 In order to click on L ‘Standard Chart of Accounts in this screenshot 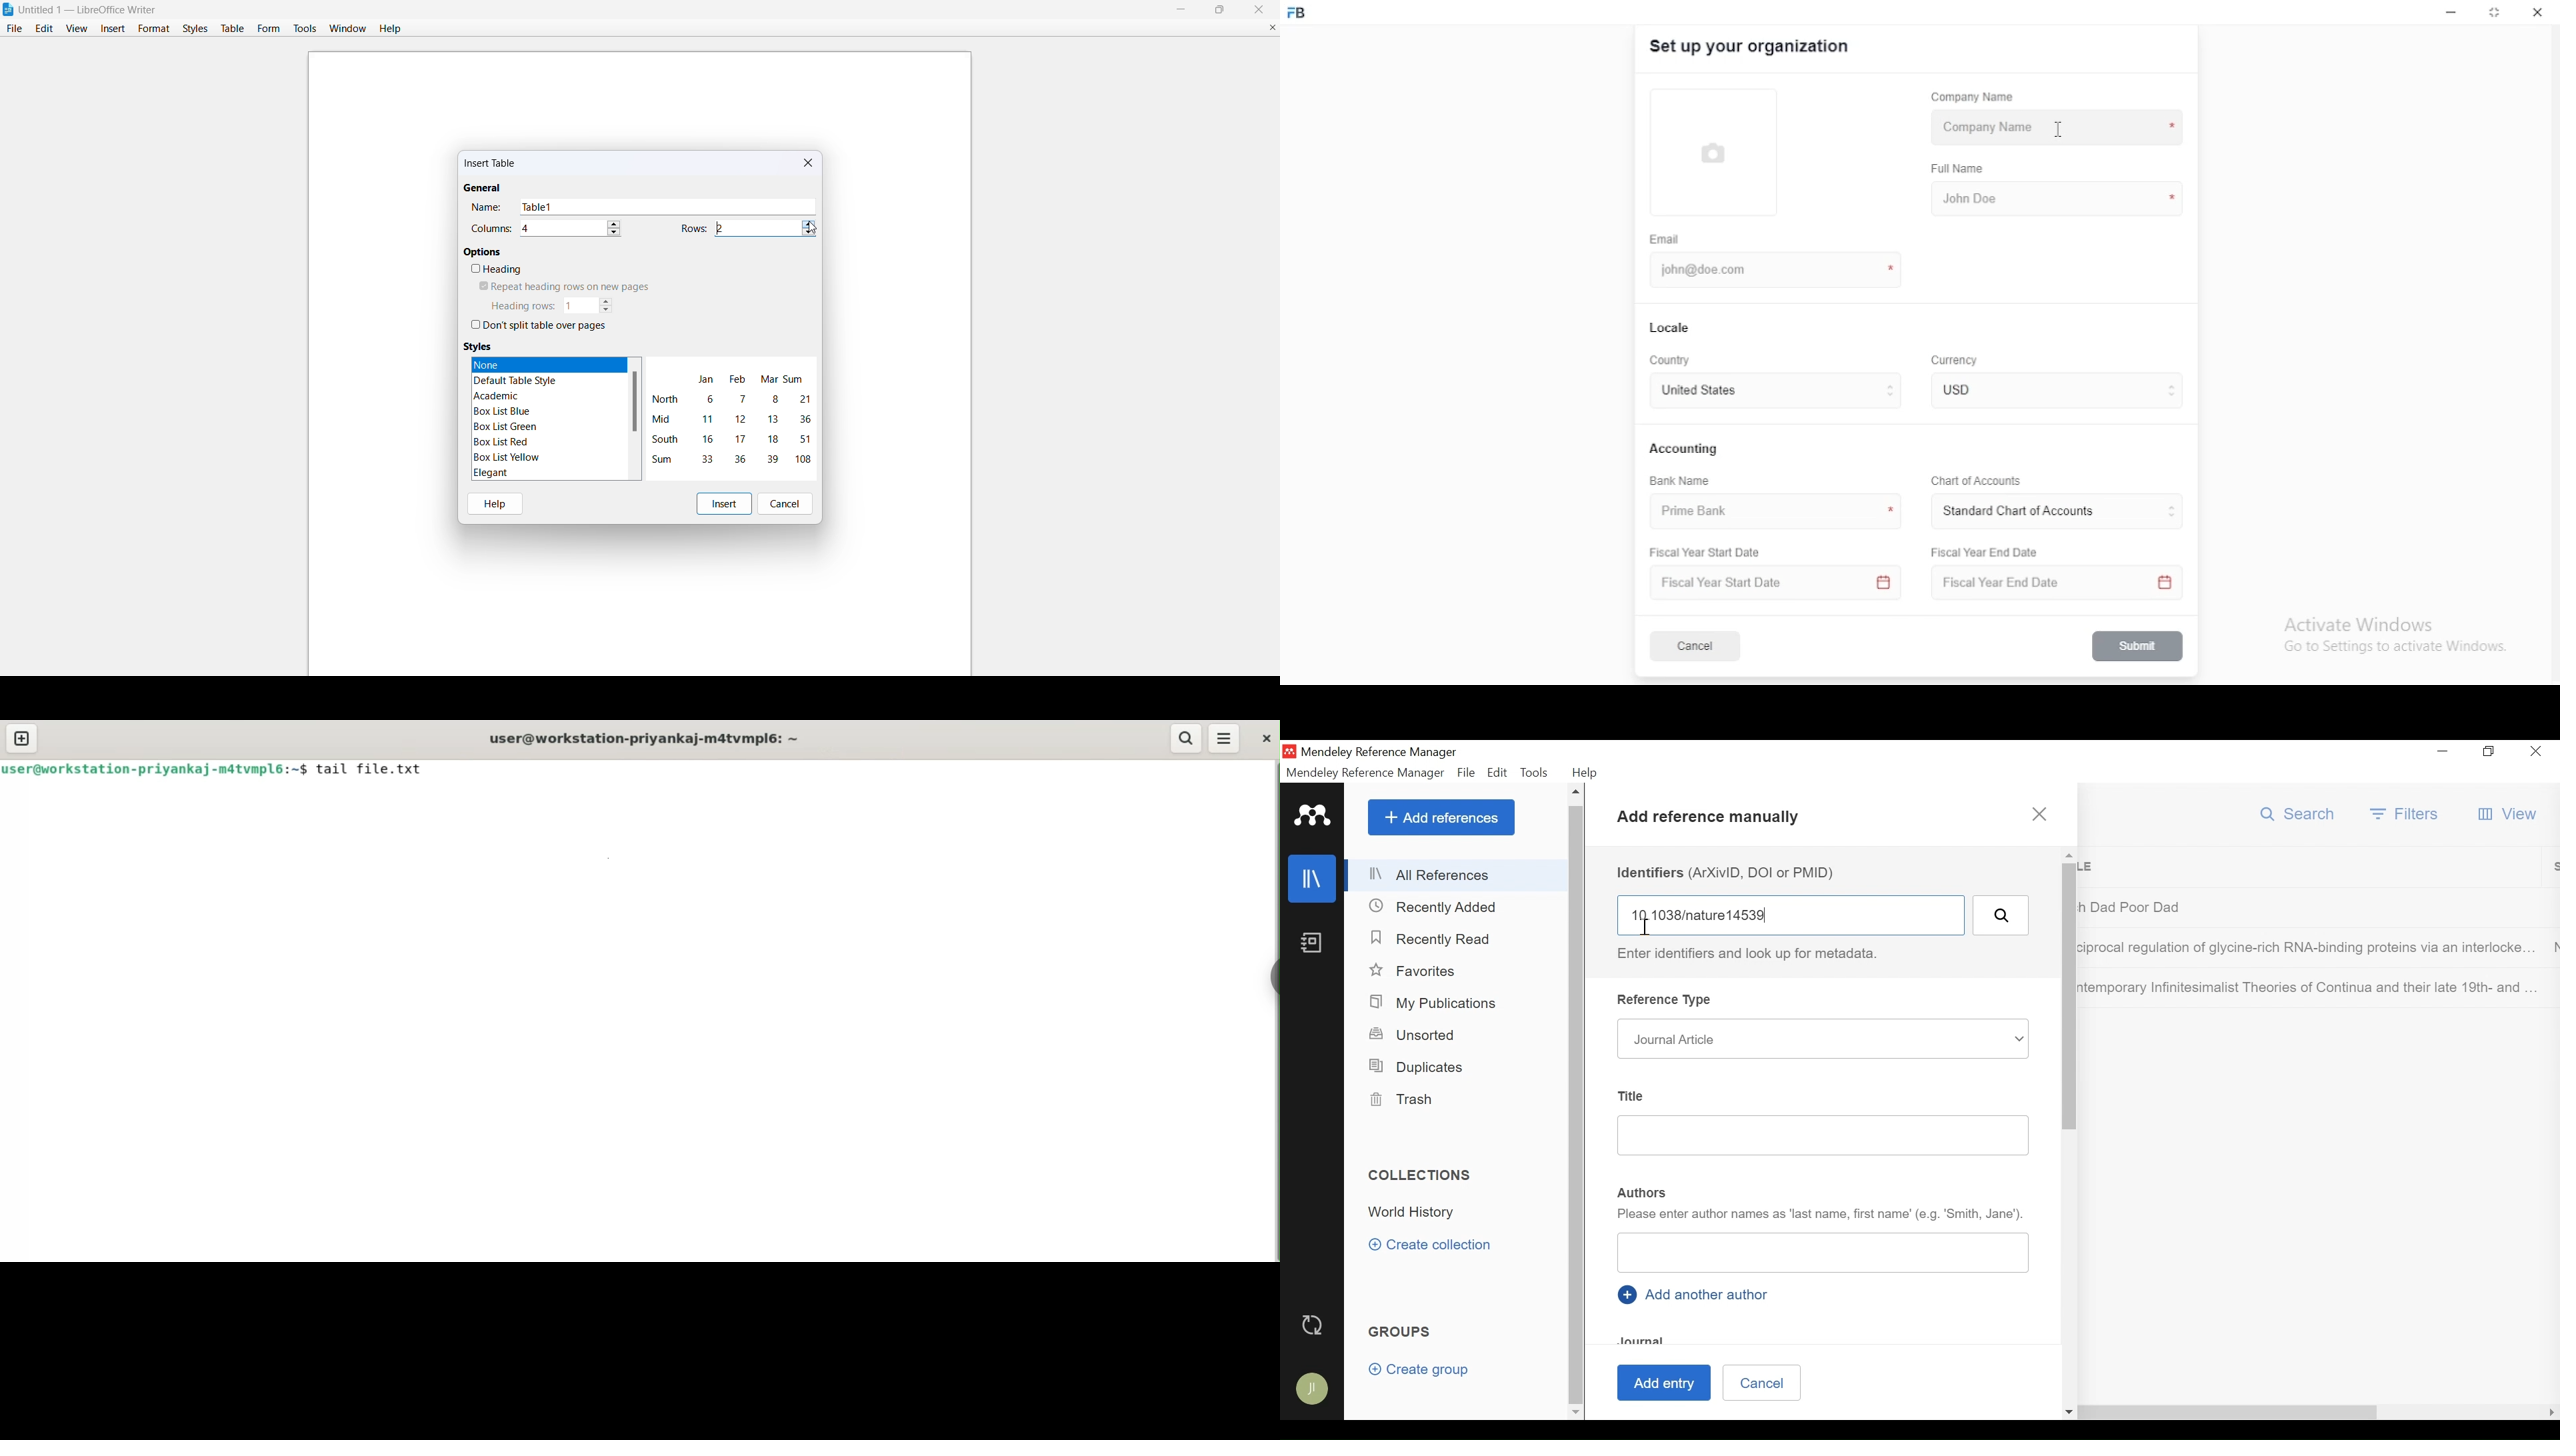, I will do `click(2017, 512)`.